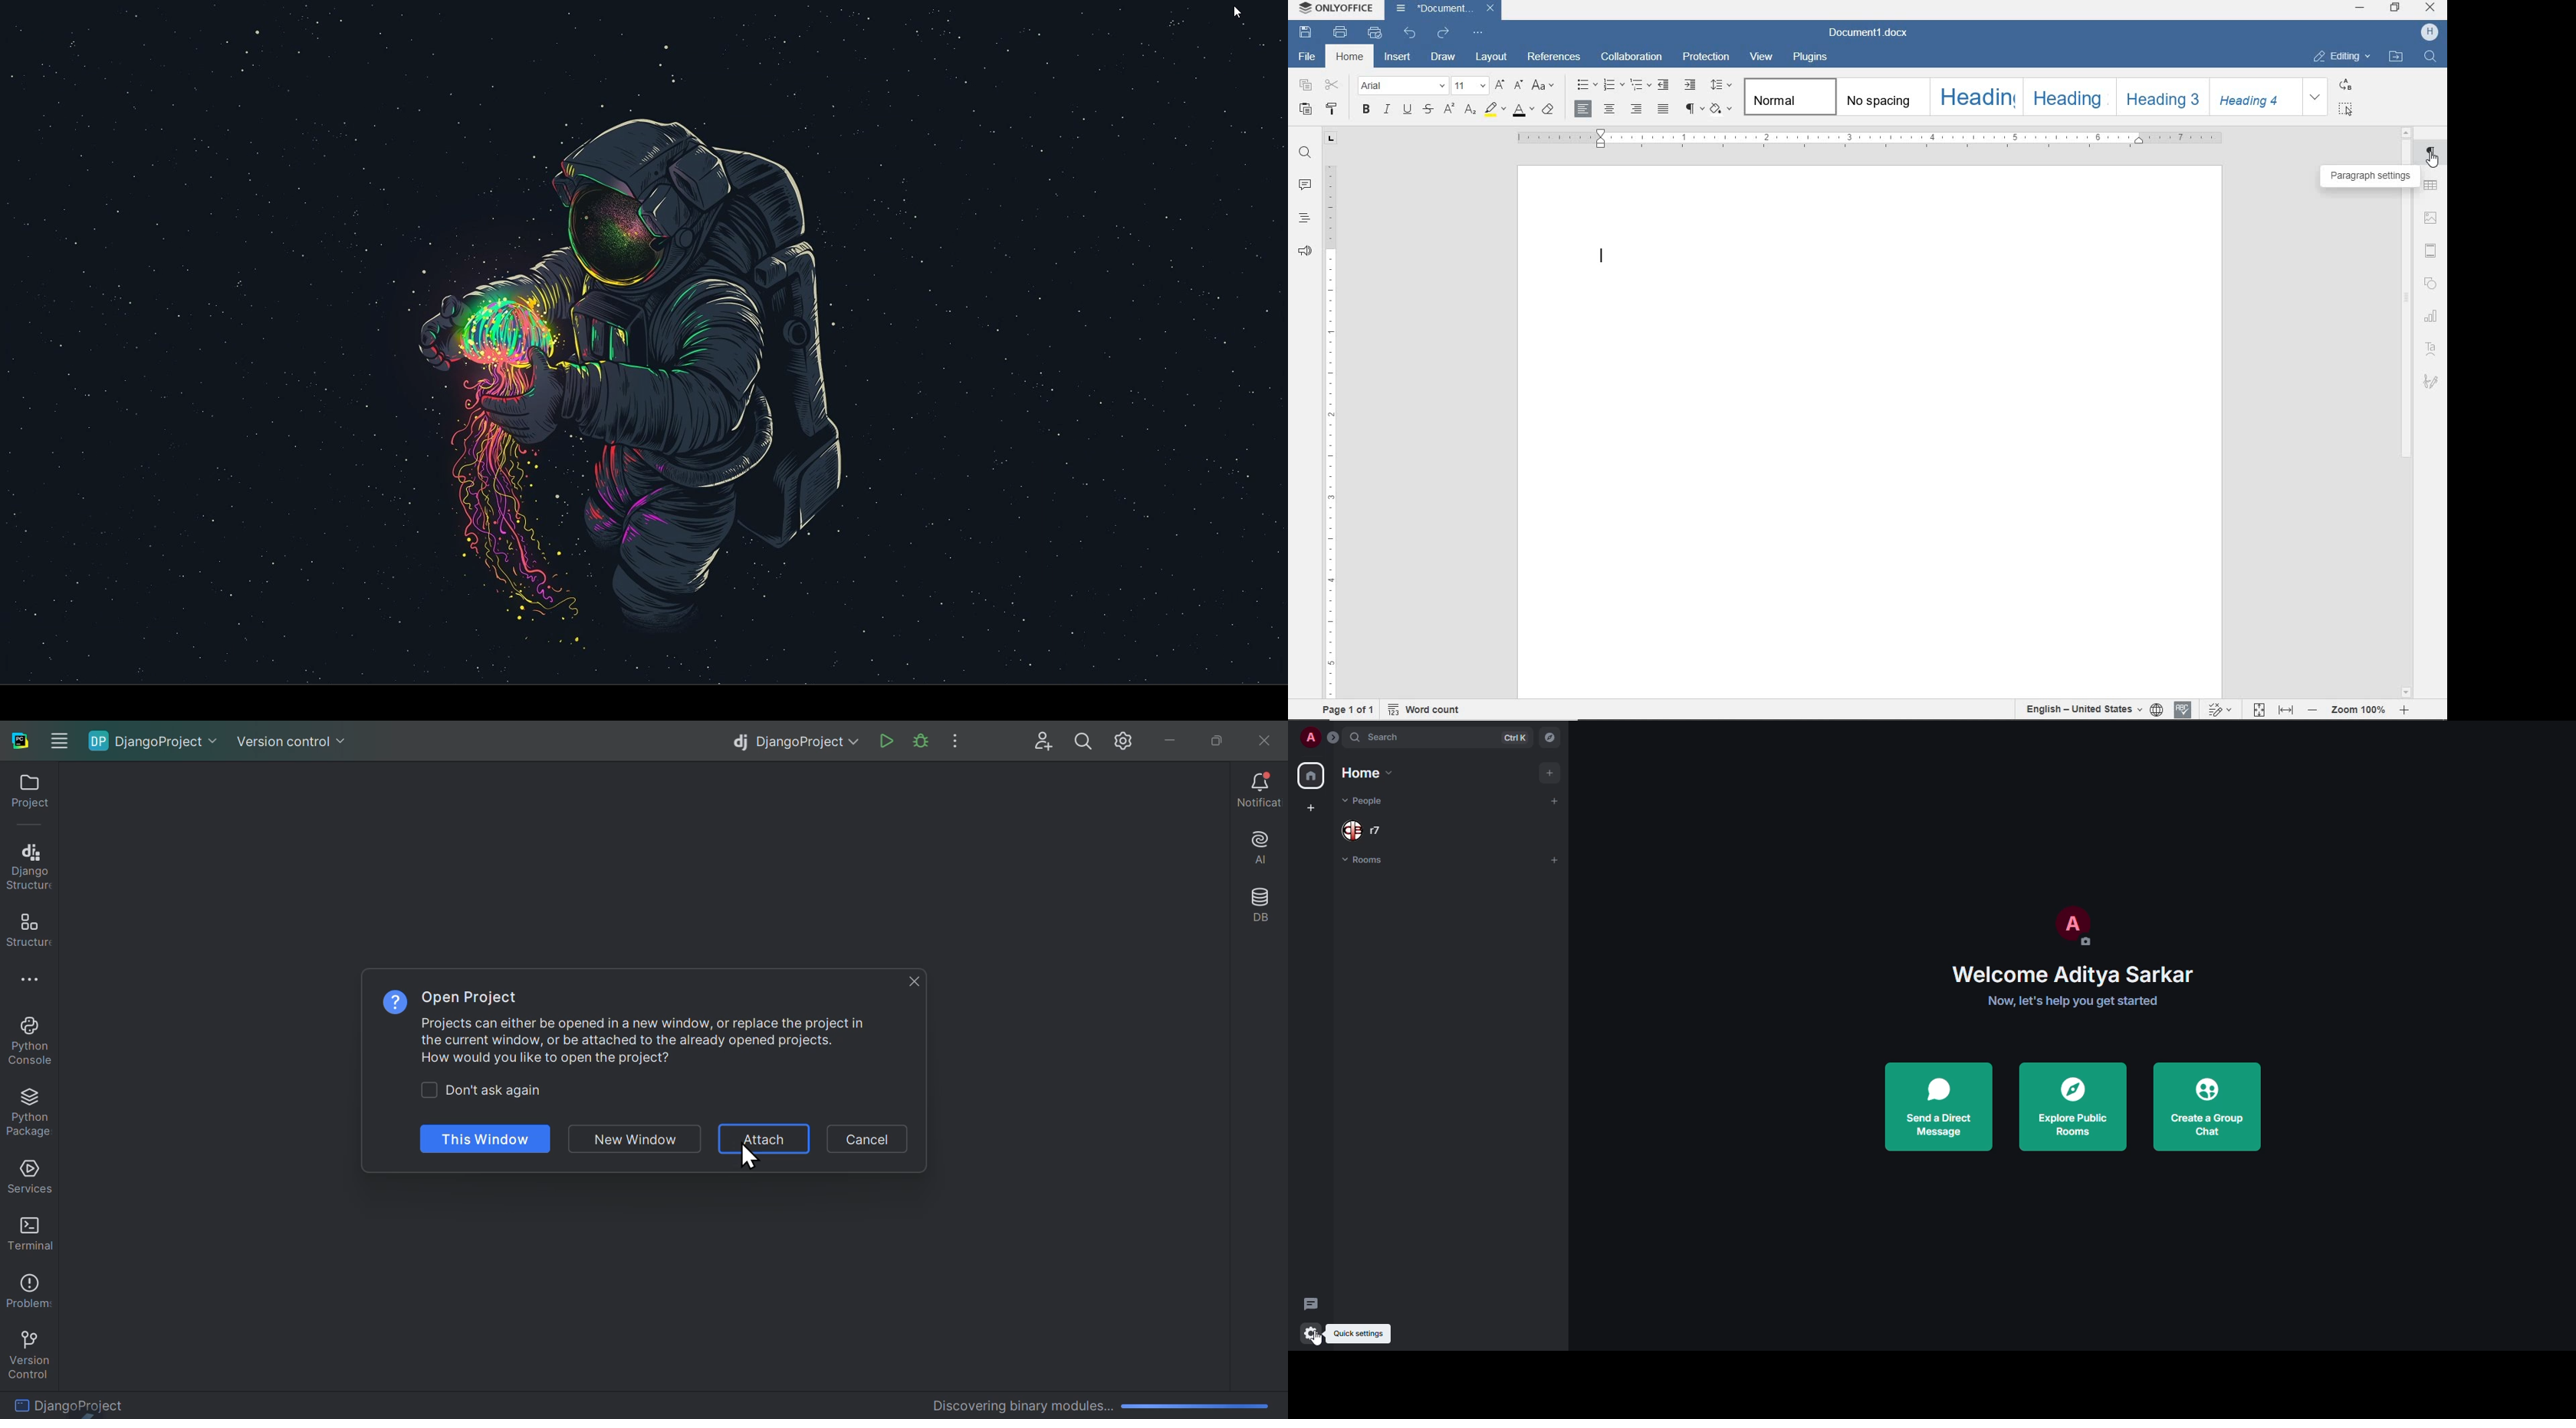 This screenshot has height=1428, width=2576. What do you see at coordinates (2433, 187) in the screenshot?
I see `table` at bounding box center [2433, 187].